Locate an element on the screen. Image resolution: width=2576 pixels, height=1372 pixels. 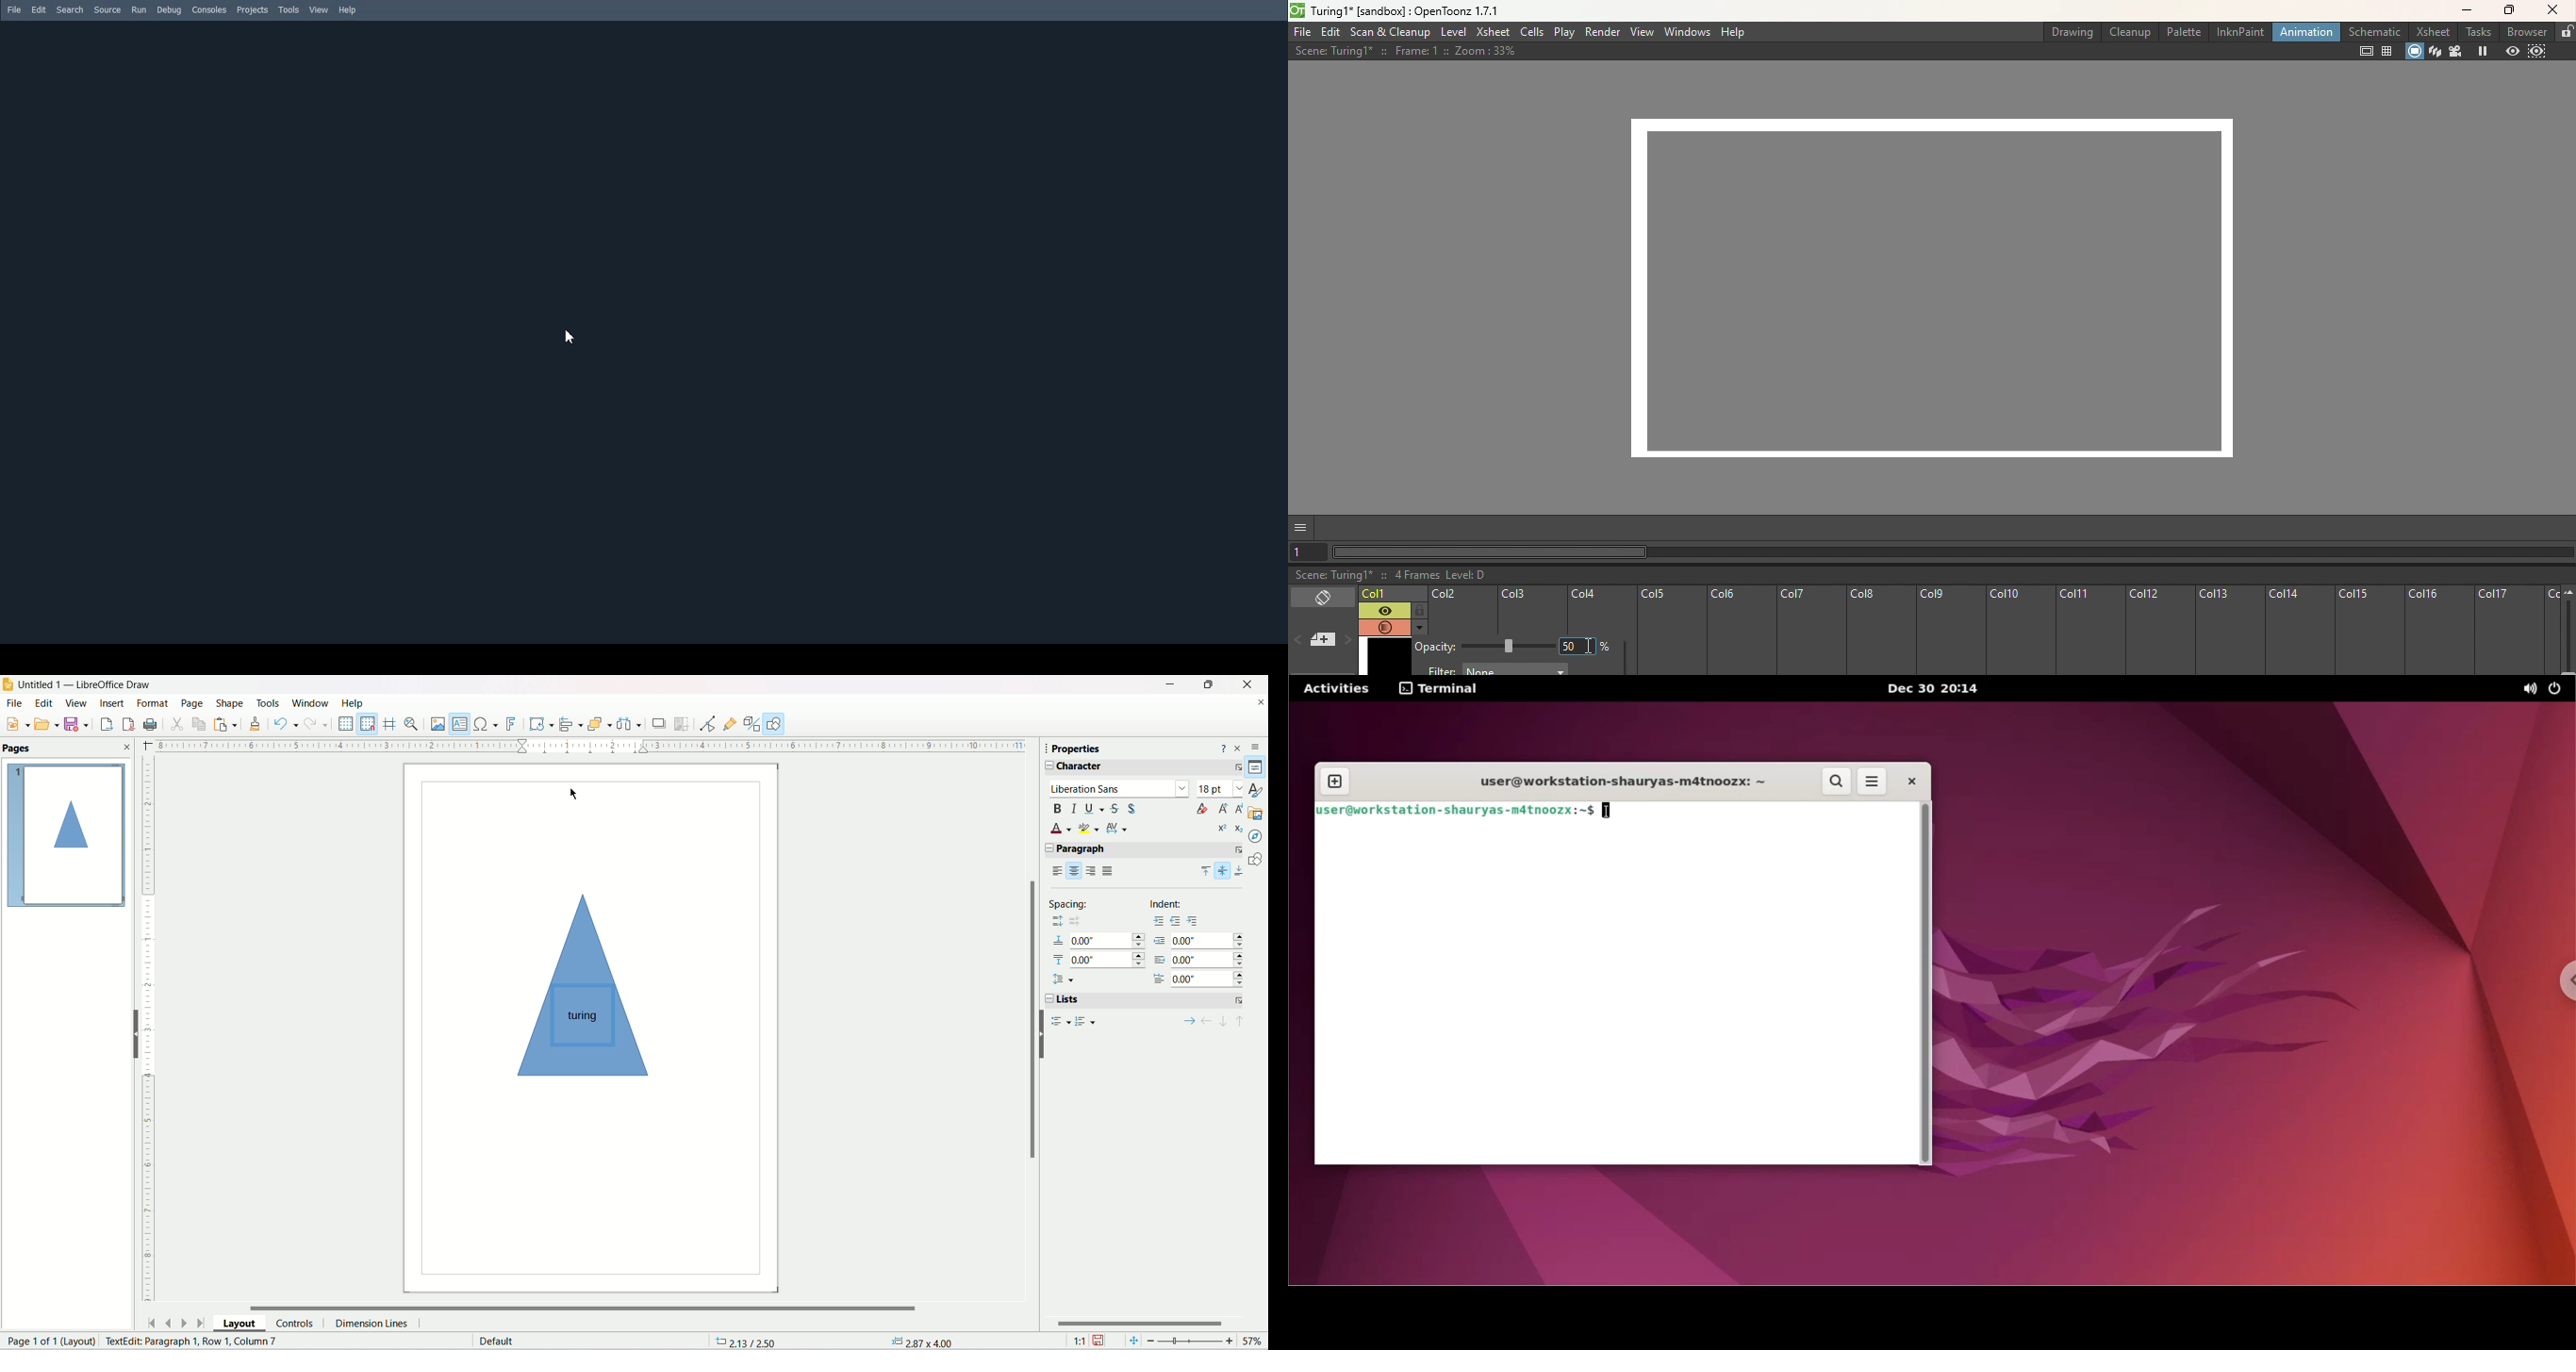
Move to first page is located at coordinates (151, 1323).